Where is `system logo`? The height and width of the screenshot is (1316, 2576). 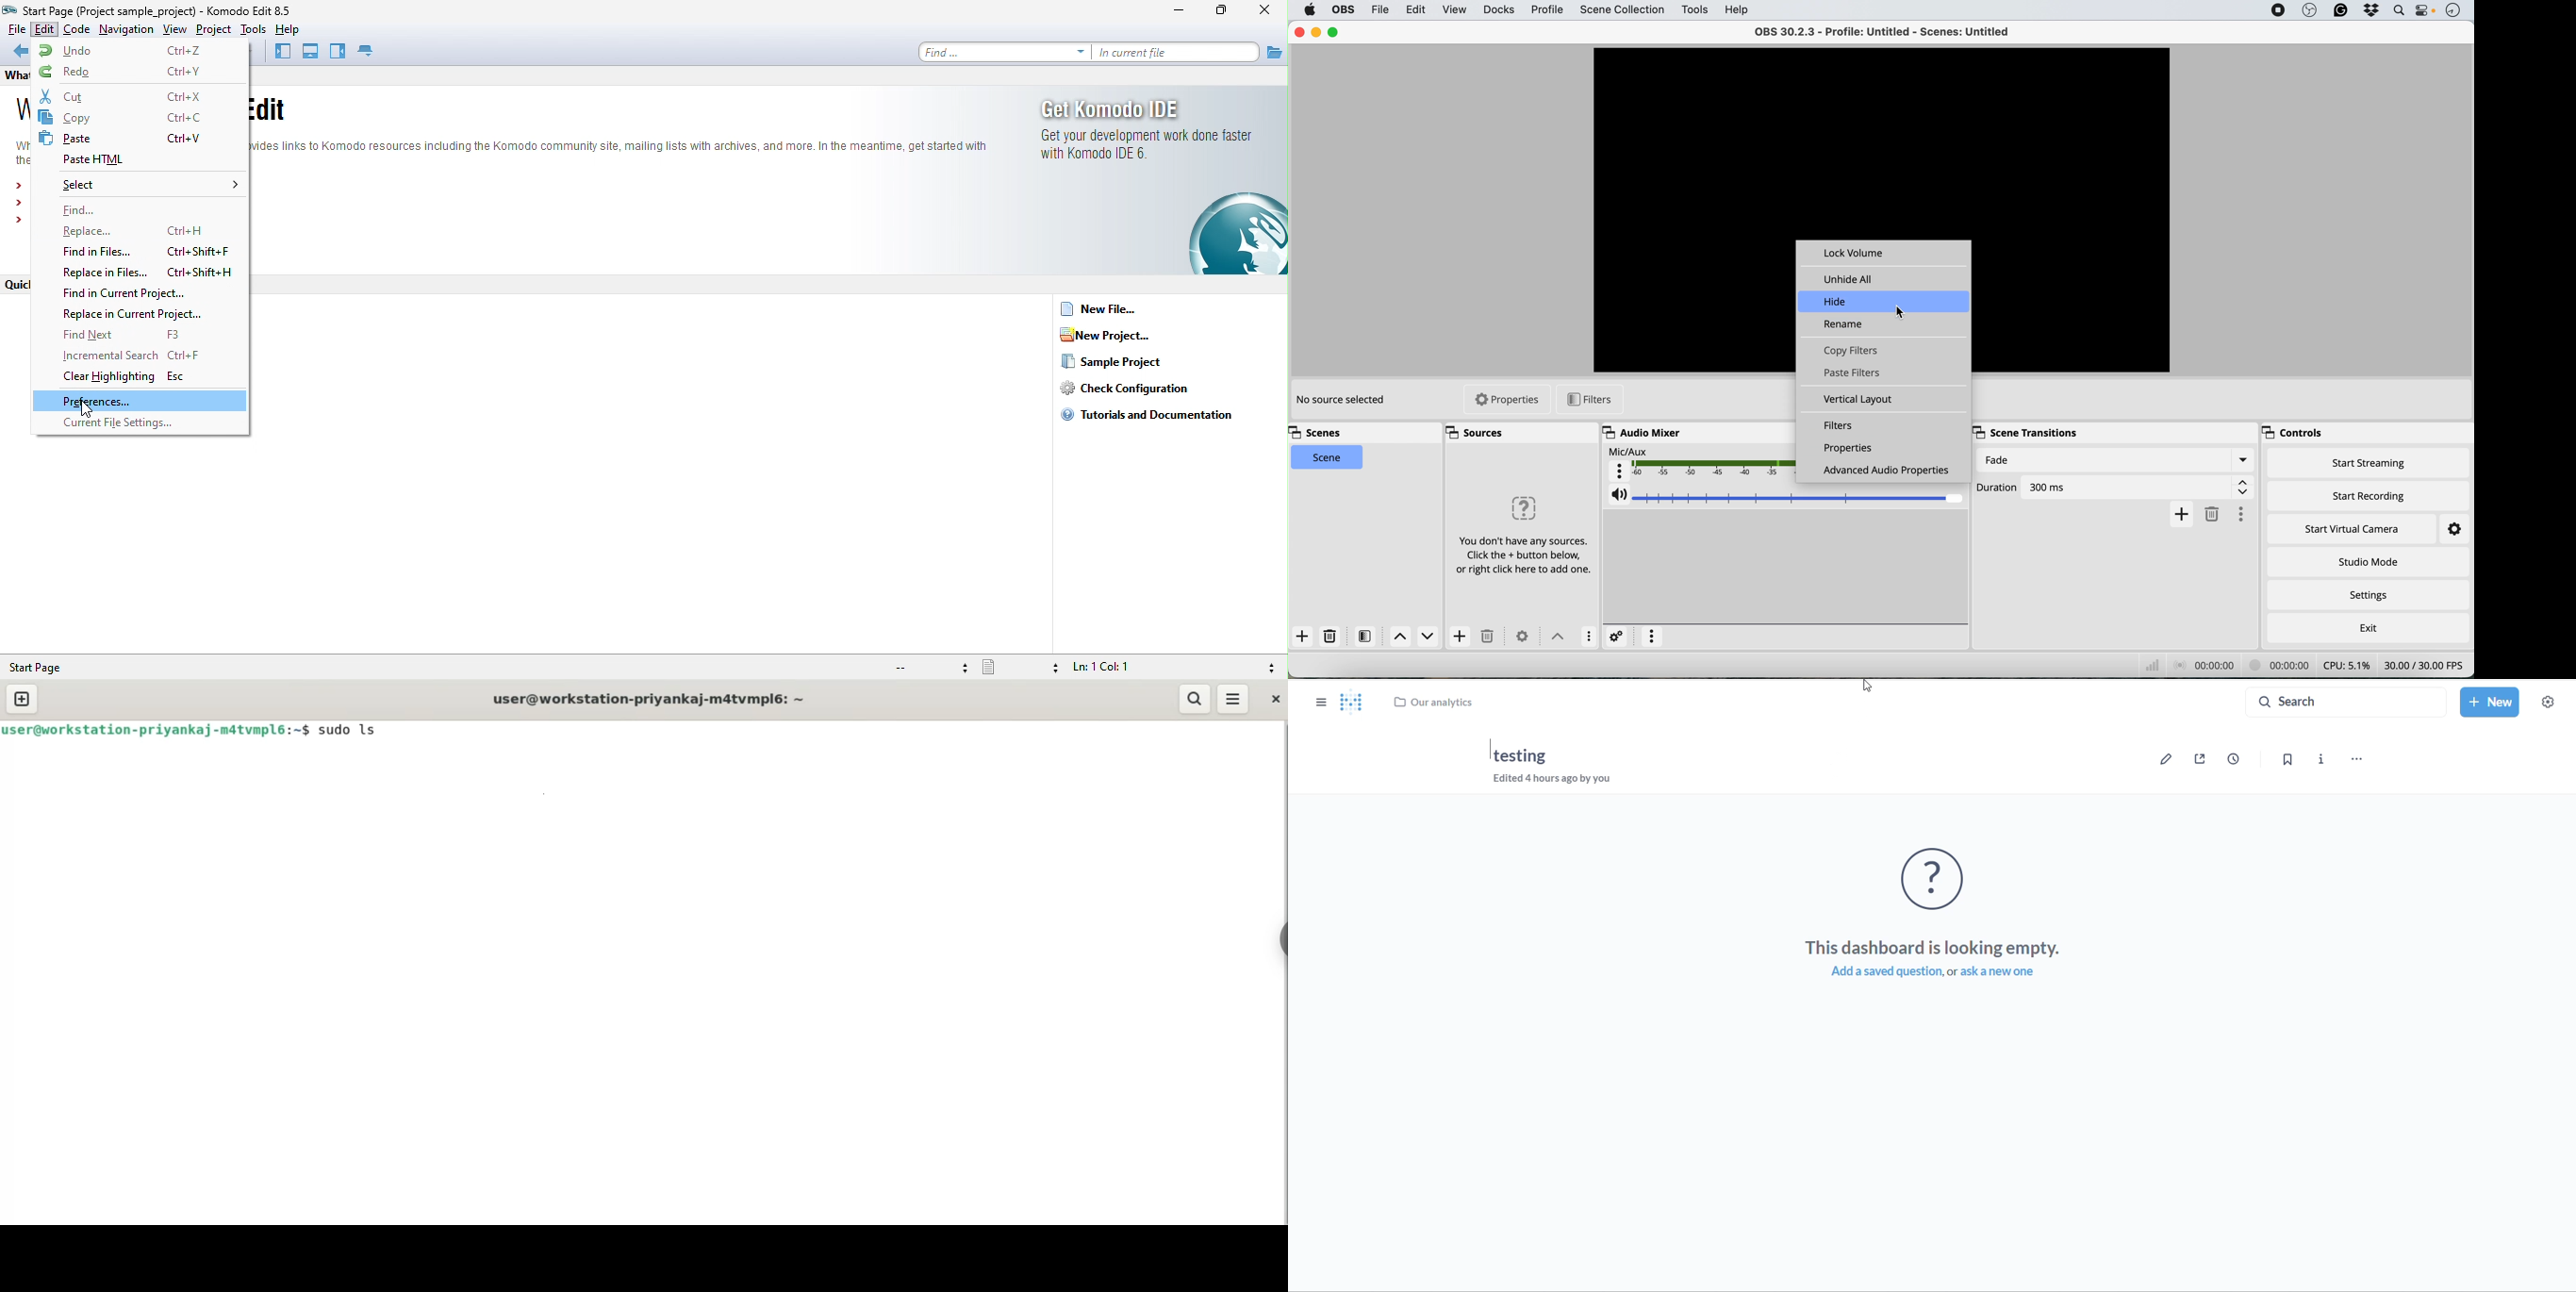 system logo is located at coordinates (1309, 11).